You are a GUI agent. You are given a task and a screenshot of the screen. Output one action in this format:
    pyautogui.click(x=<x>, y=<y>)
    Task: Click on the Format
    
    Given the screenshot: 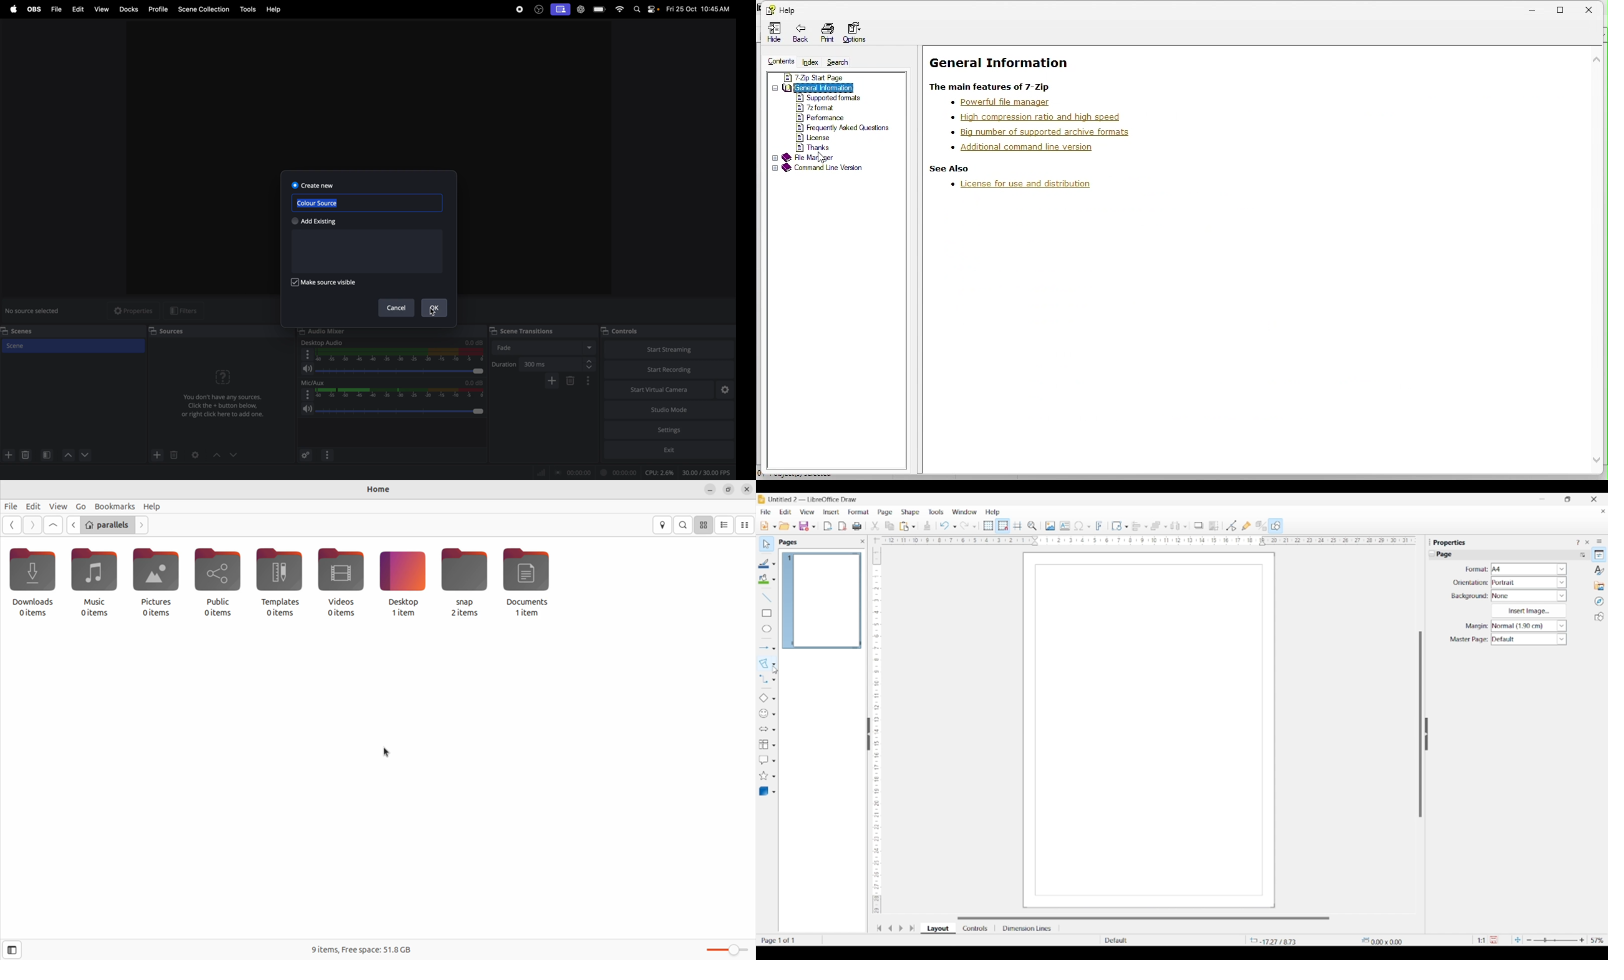 What is the action you would take?
    pyautogui.click(x=859, y=512)
    